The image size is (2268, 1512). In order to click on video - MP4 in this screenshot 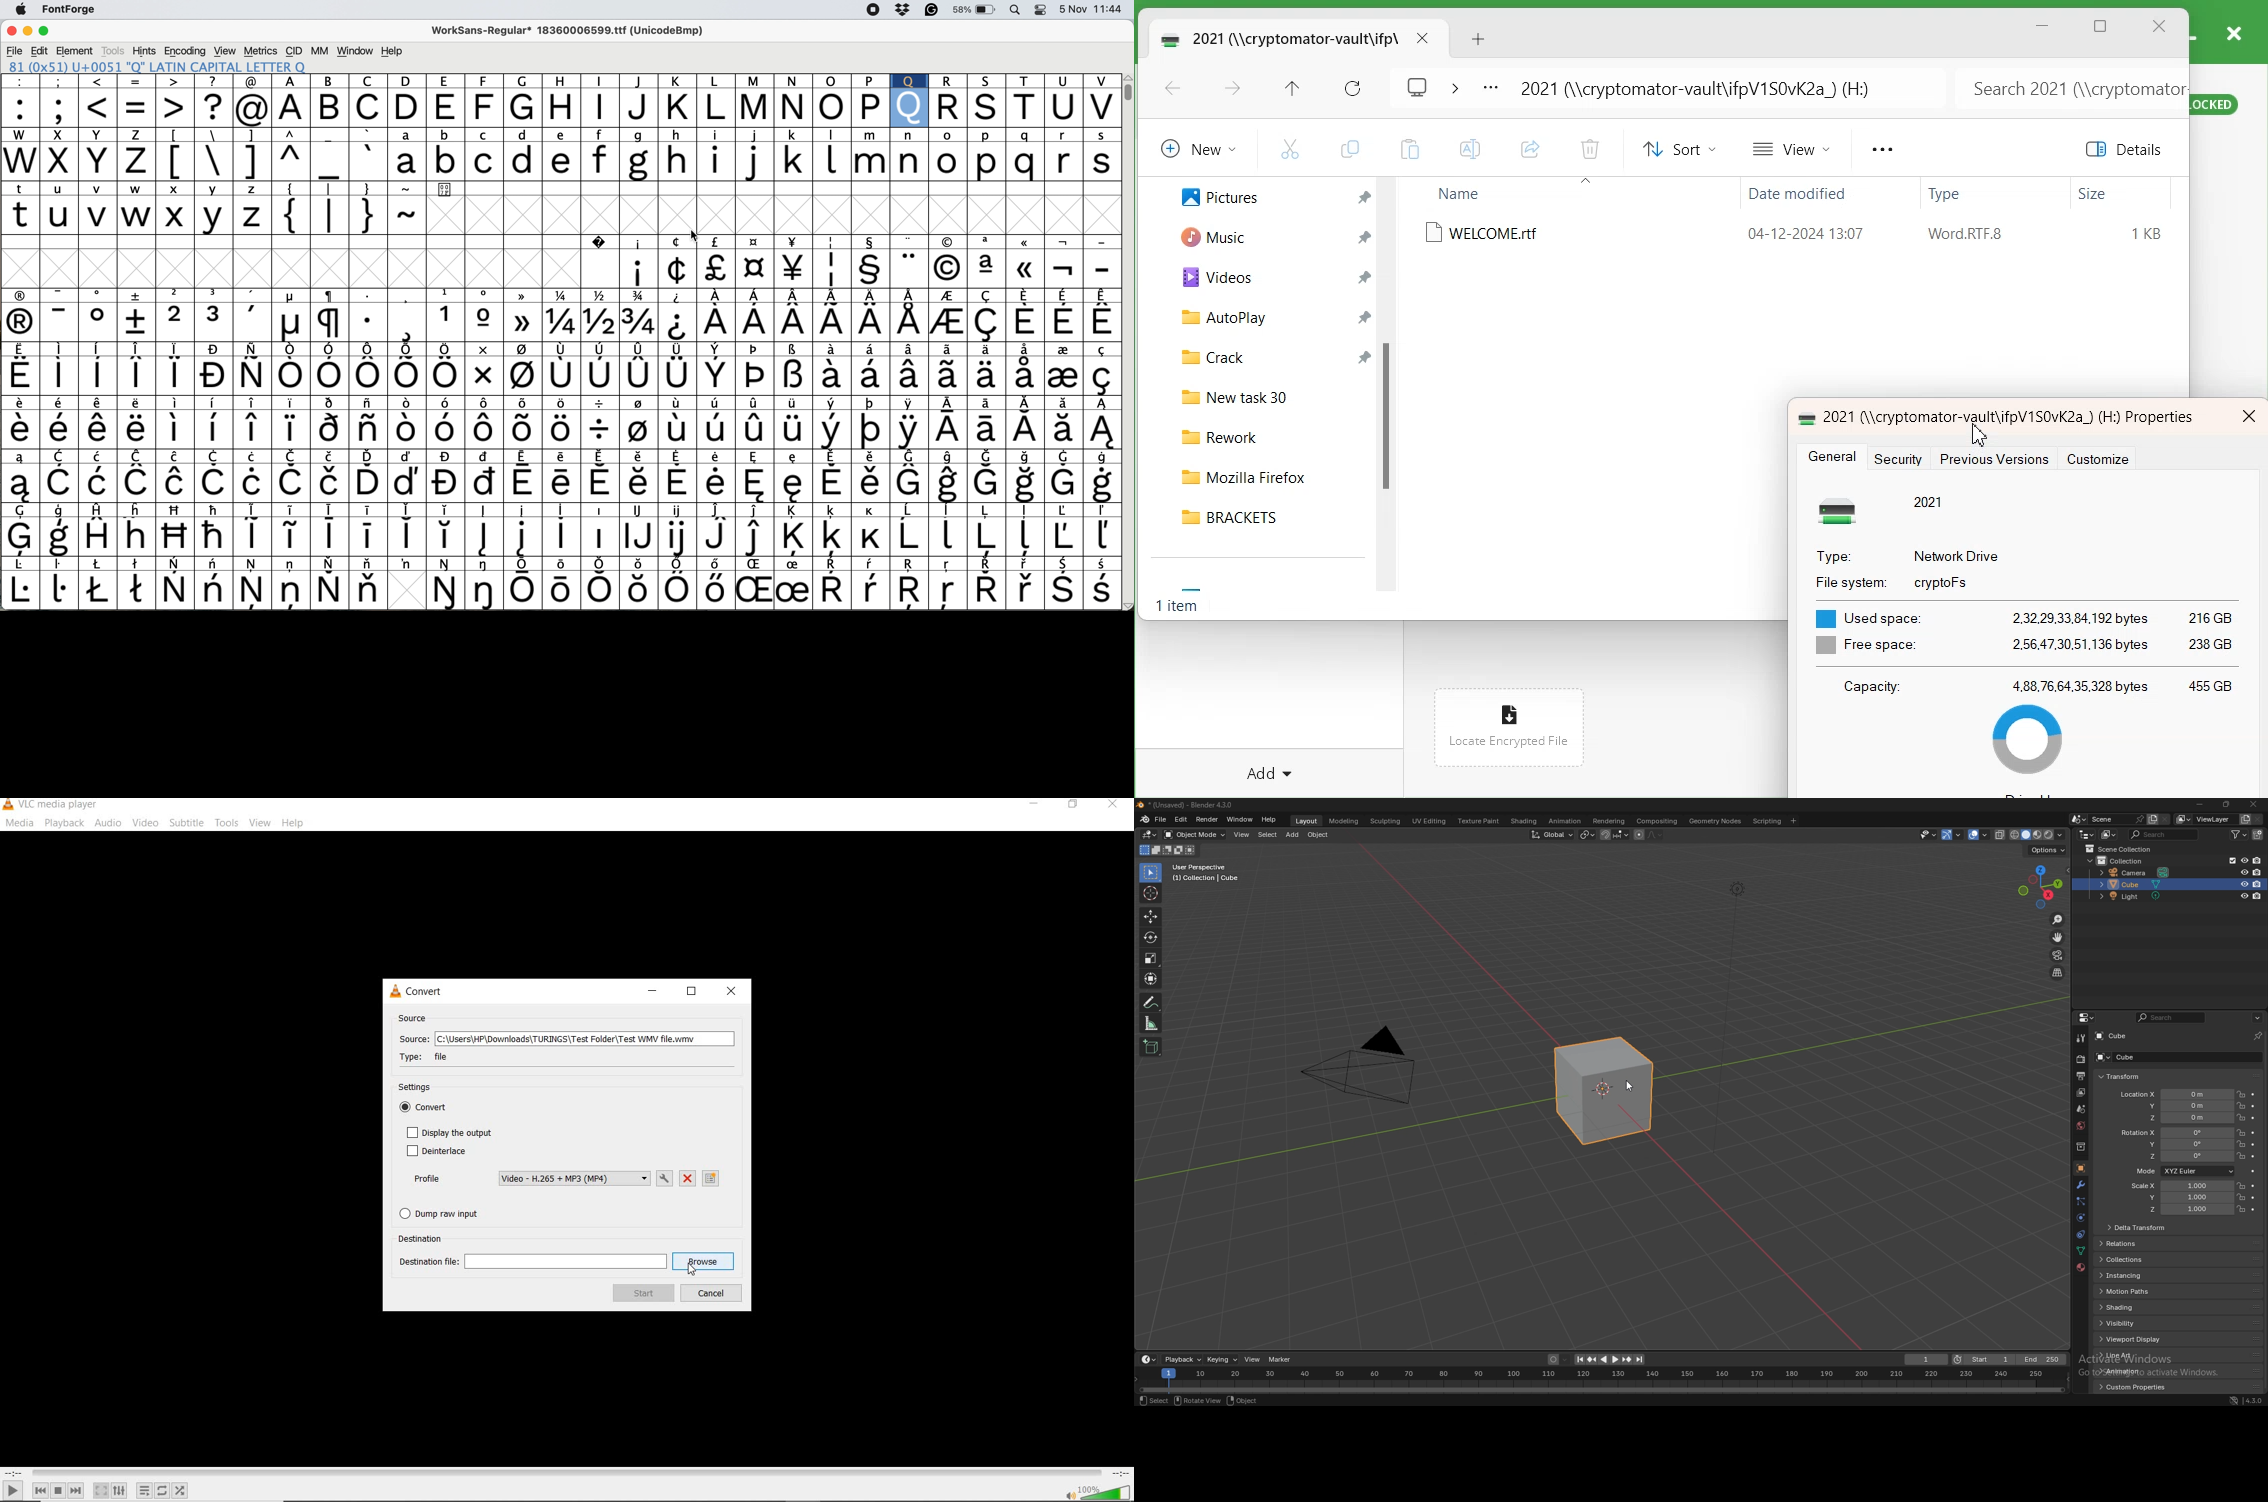, I will do `click(574, 1179)`.